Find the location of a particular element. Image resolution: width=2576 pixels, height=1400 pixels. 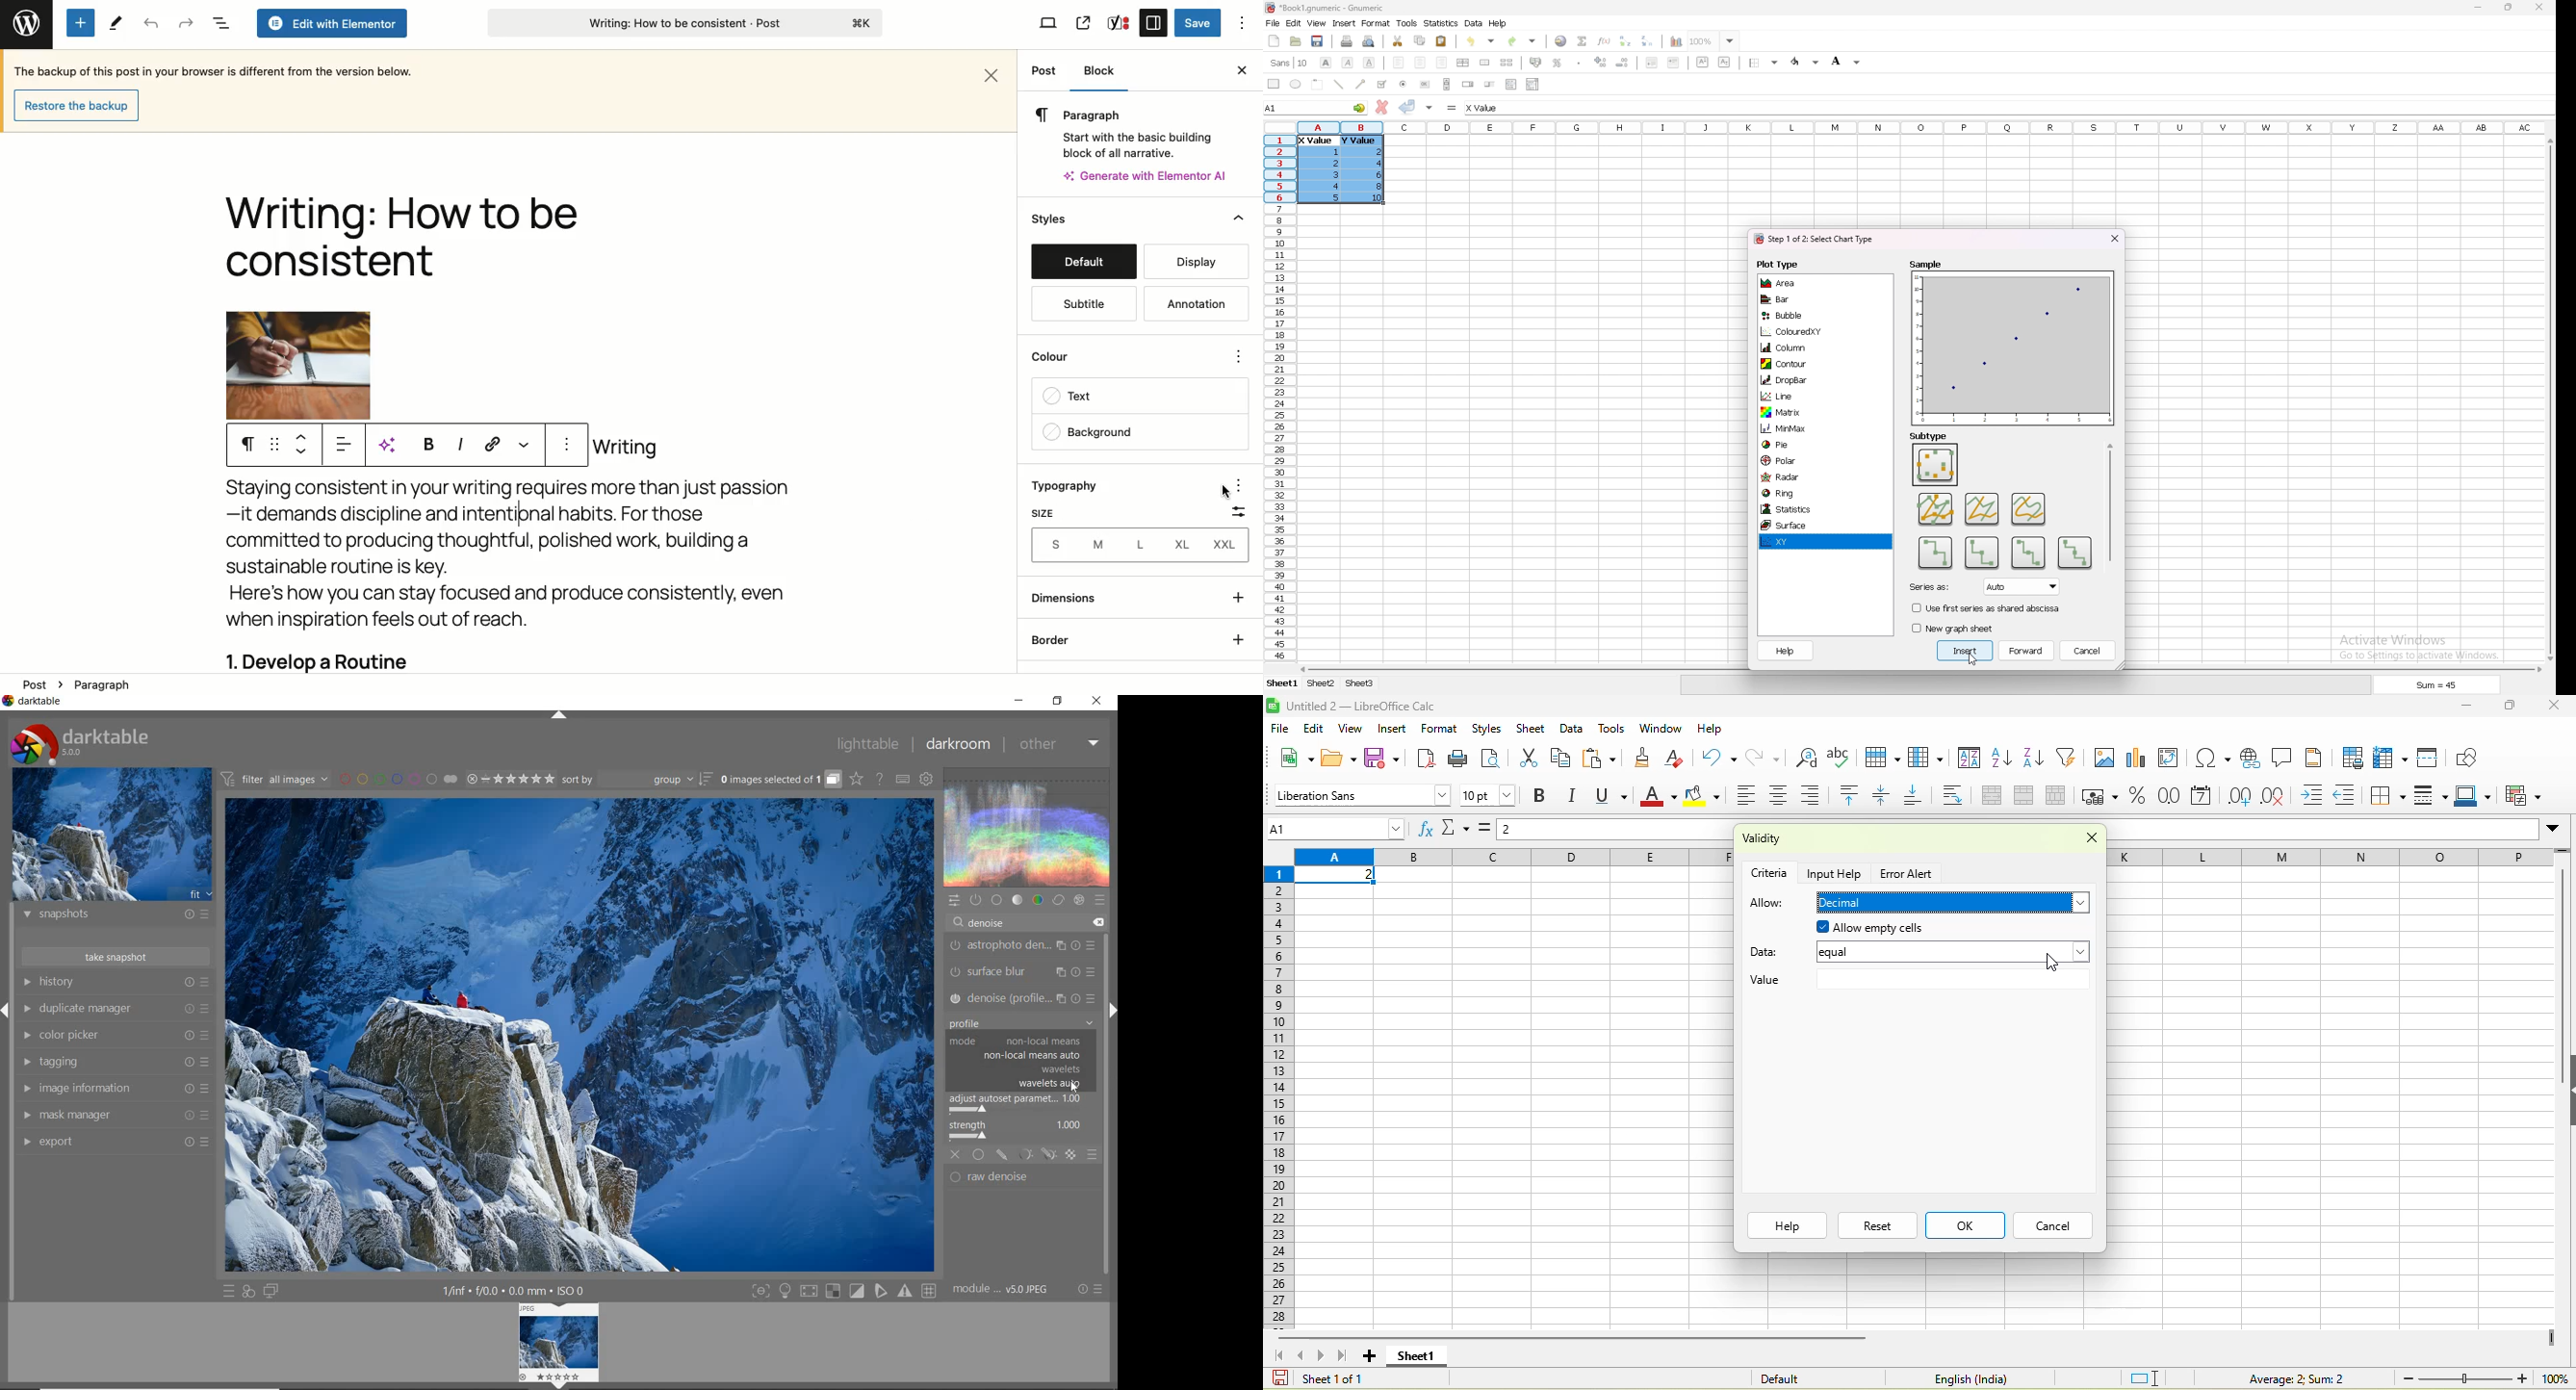

quick access to presets is located at coordinates (229, 1291).